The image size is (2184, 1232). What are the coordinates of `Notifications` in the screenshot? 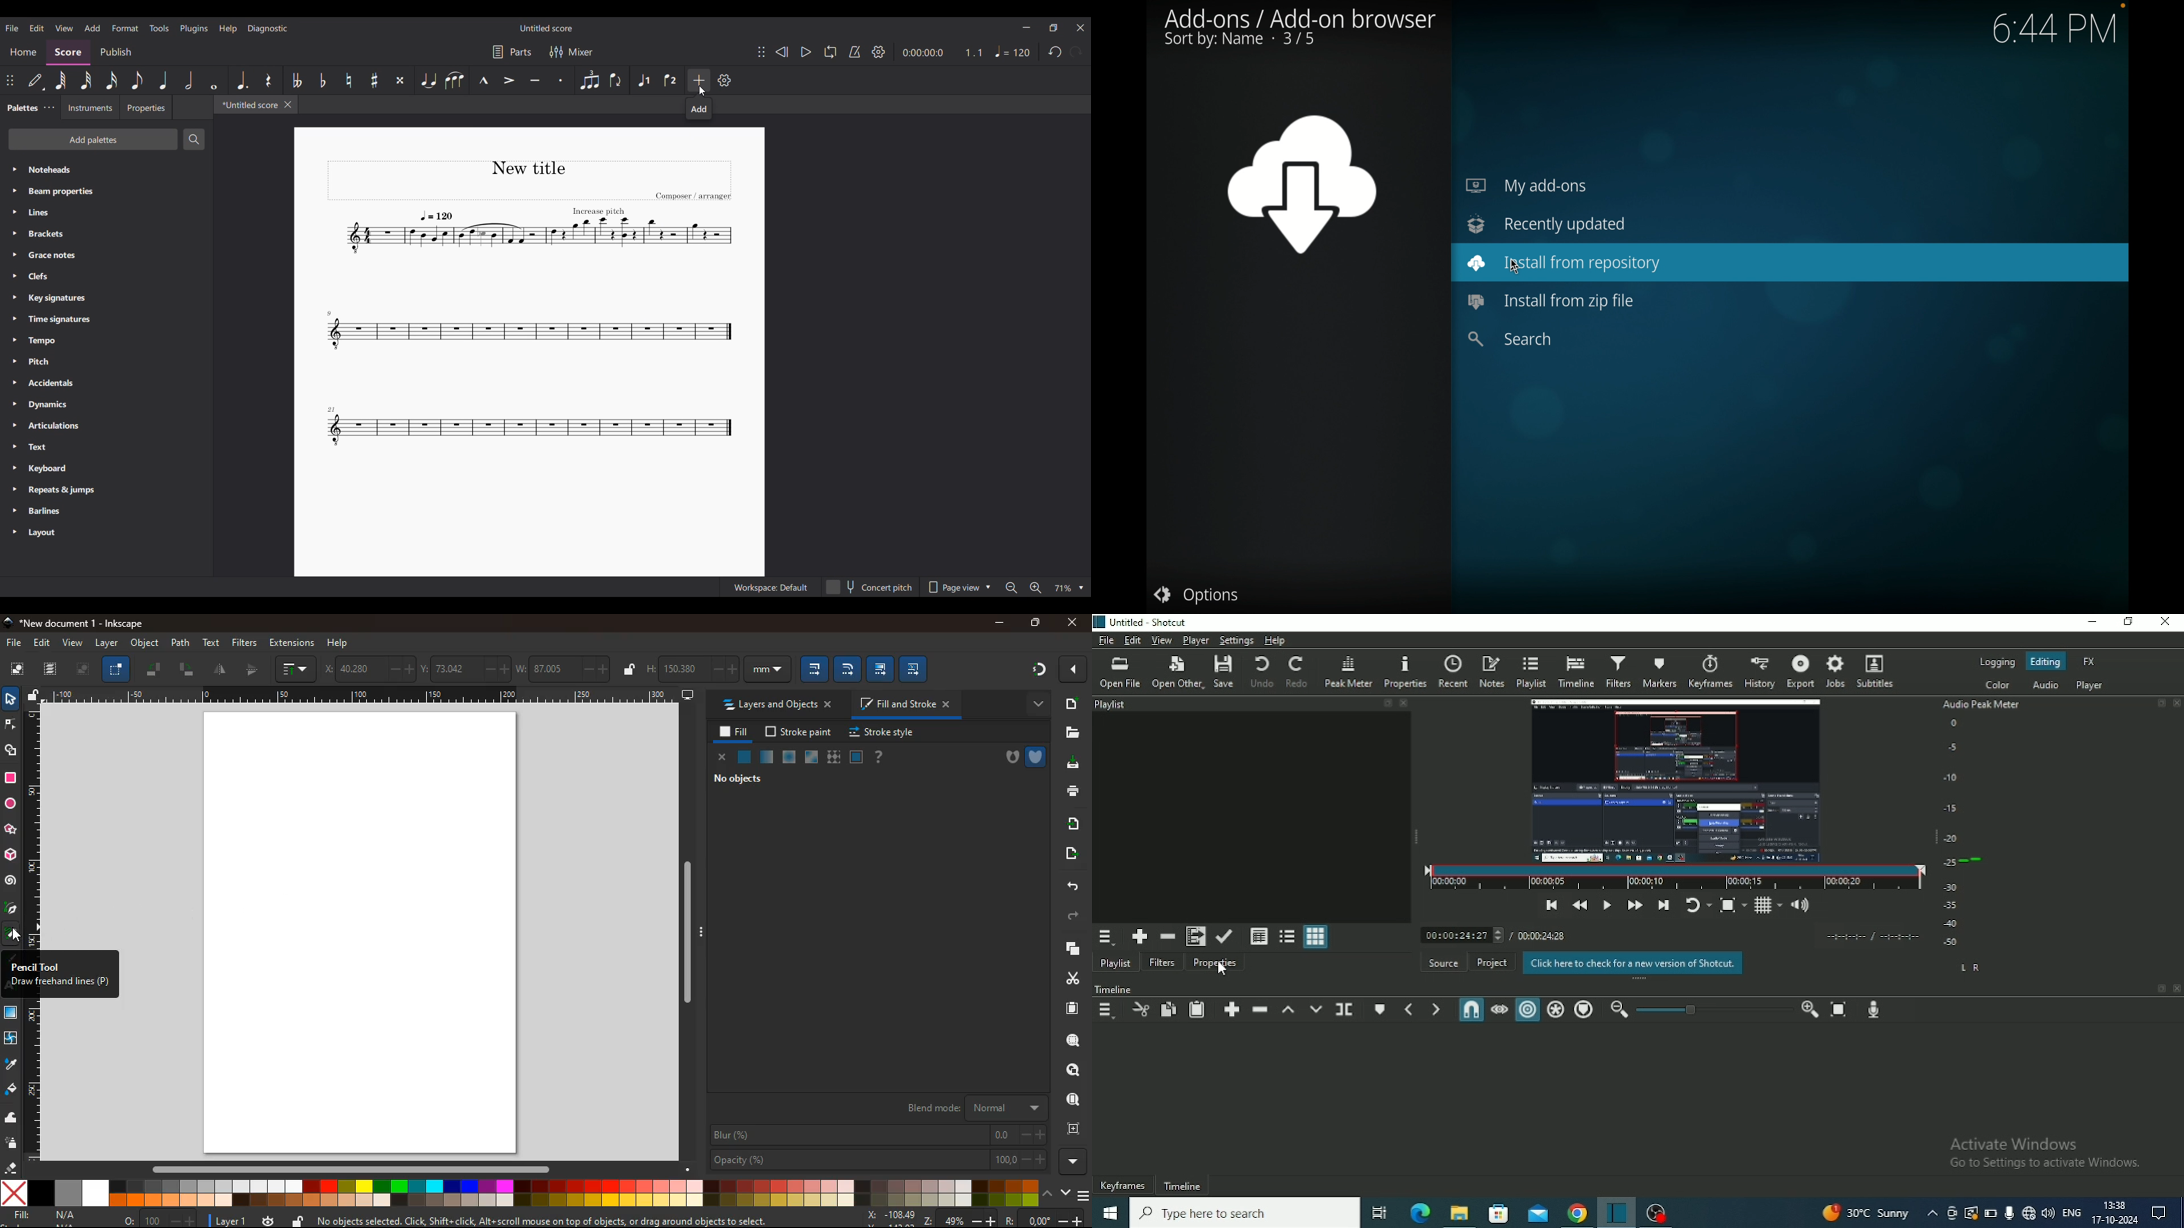 It's located at (2159, 1213).